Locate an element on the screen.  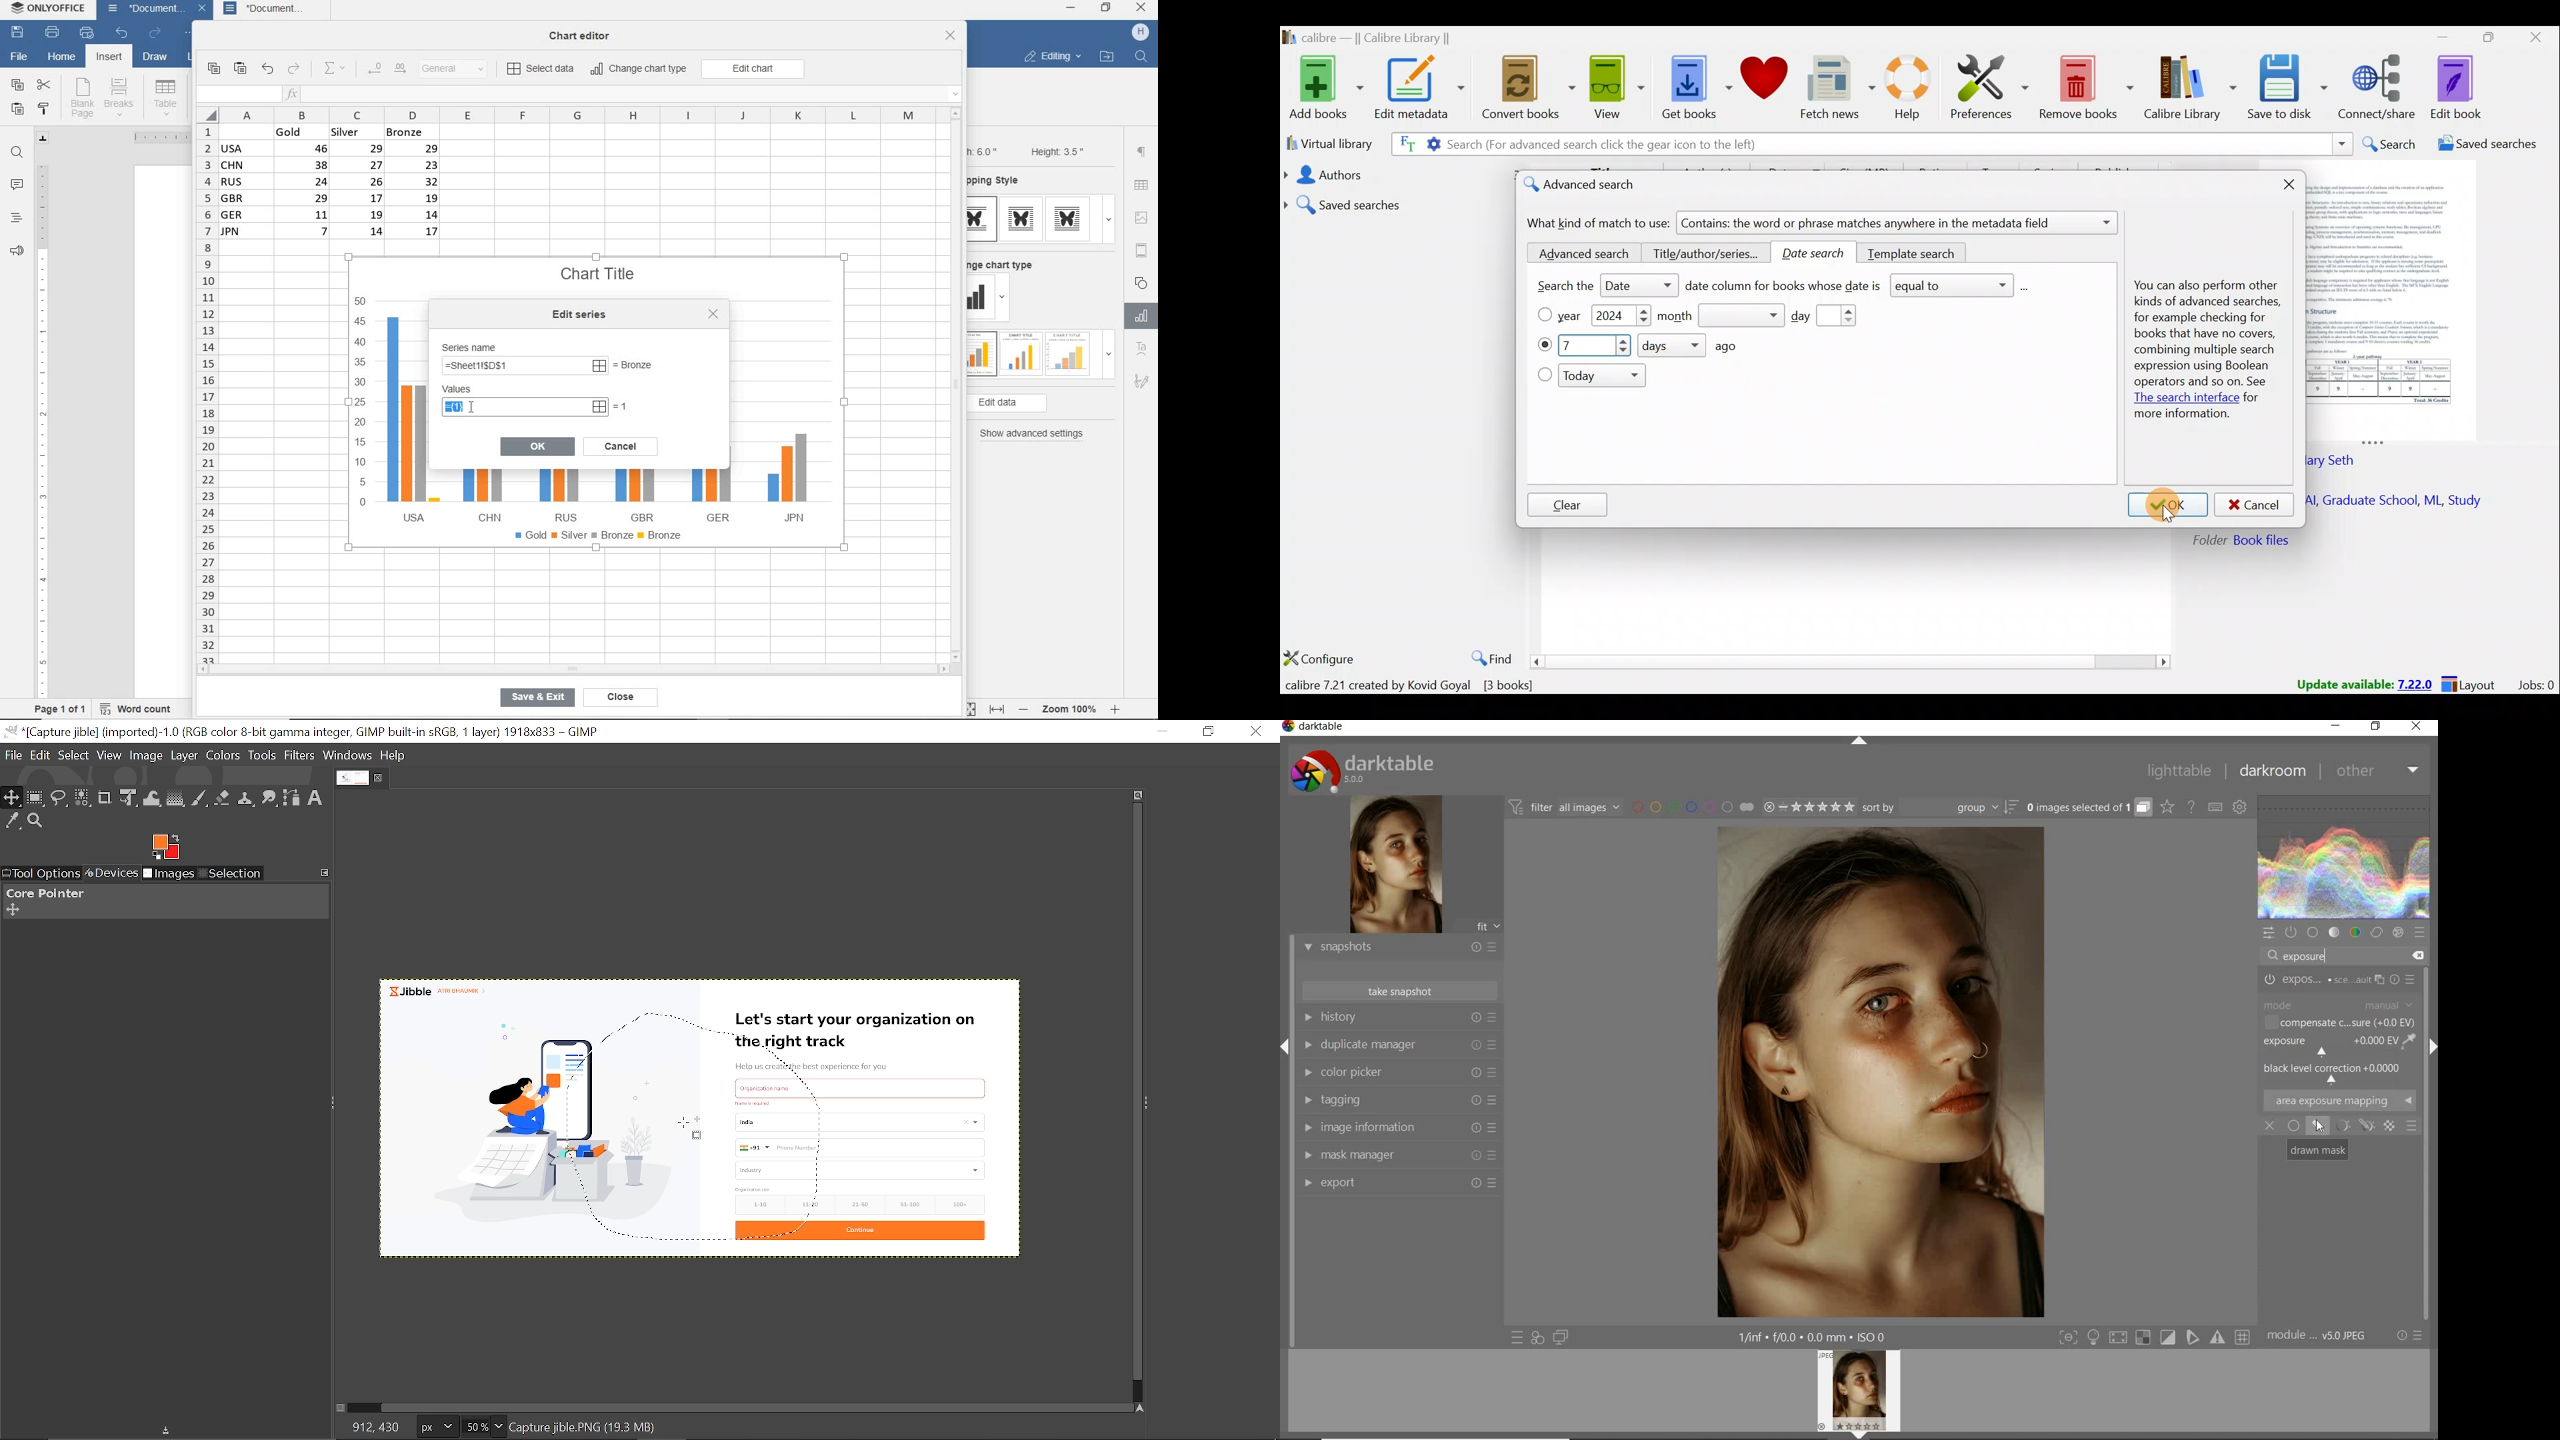
redo  is located at coordinates (294, 70).